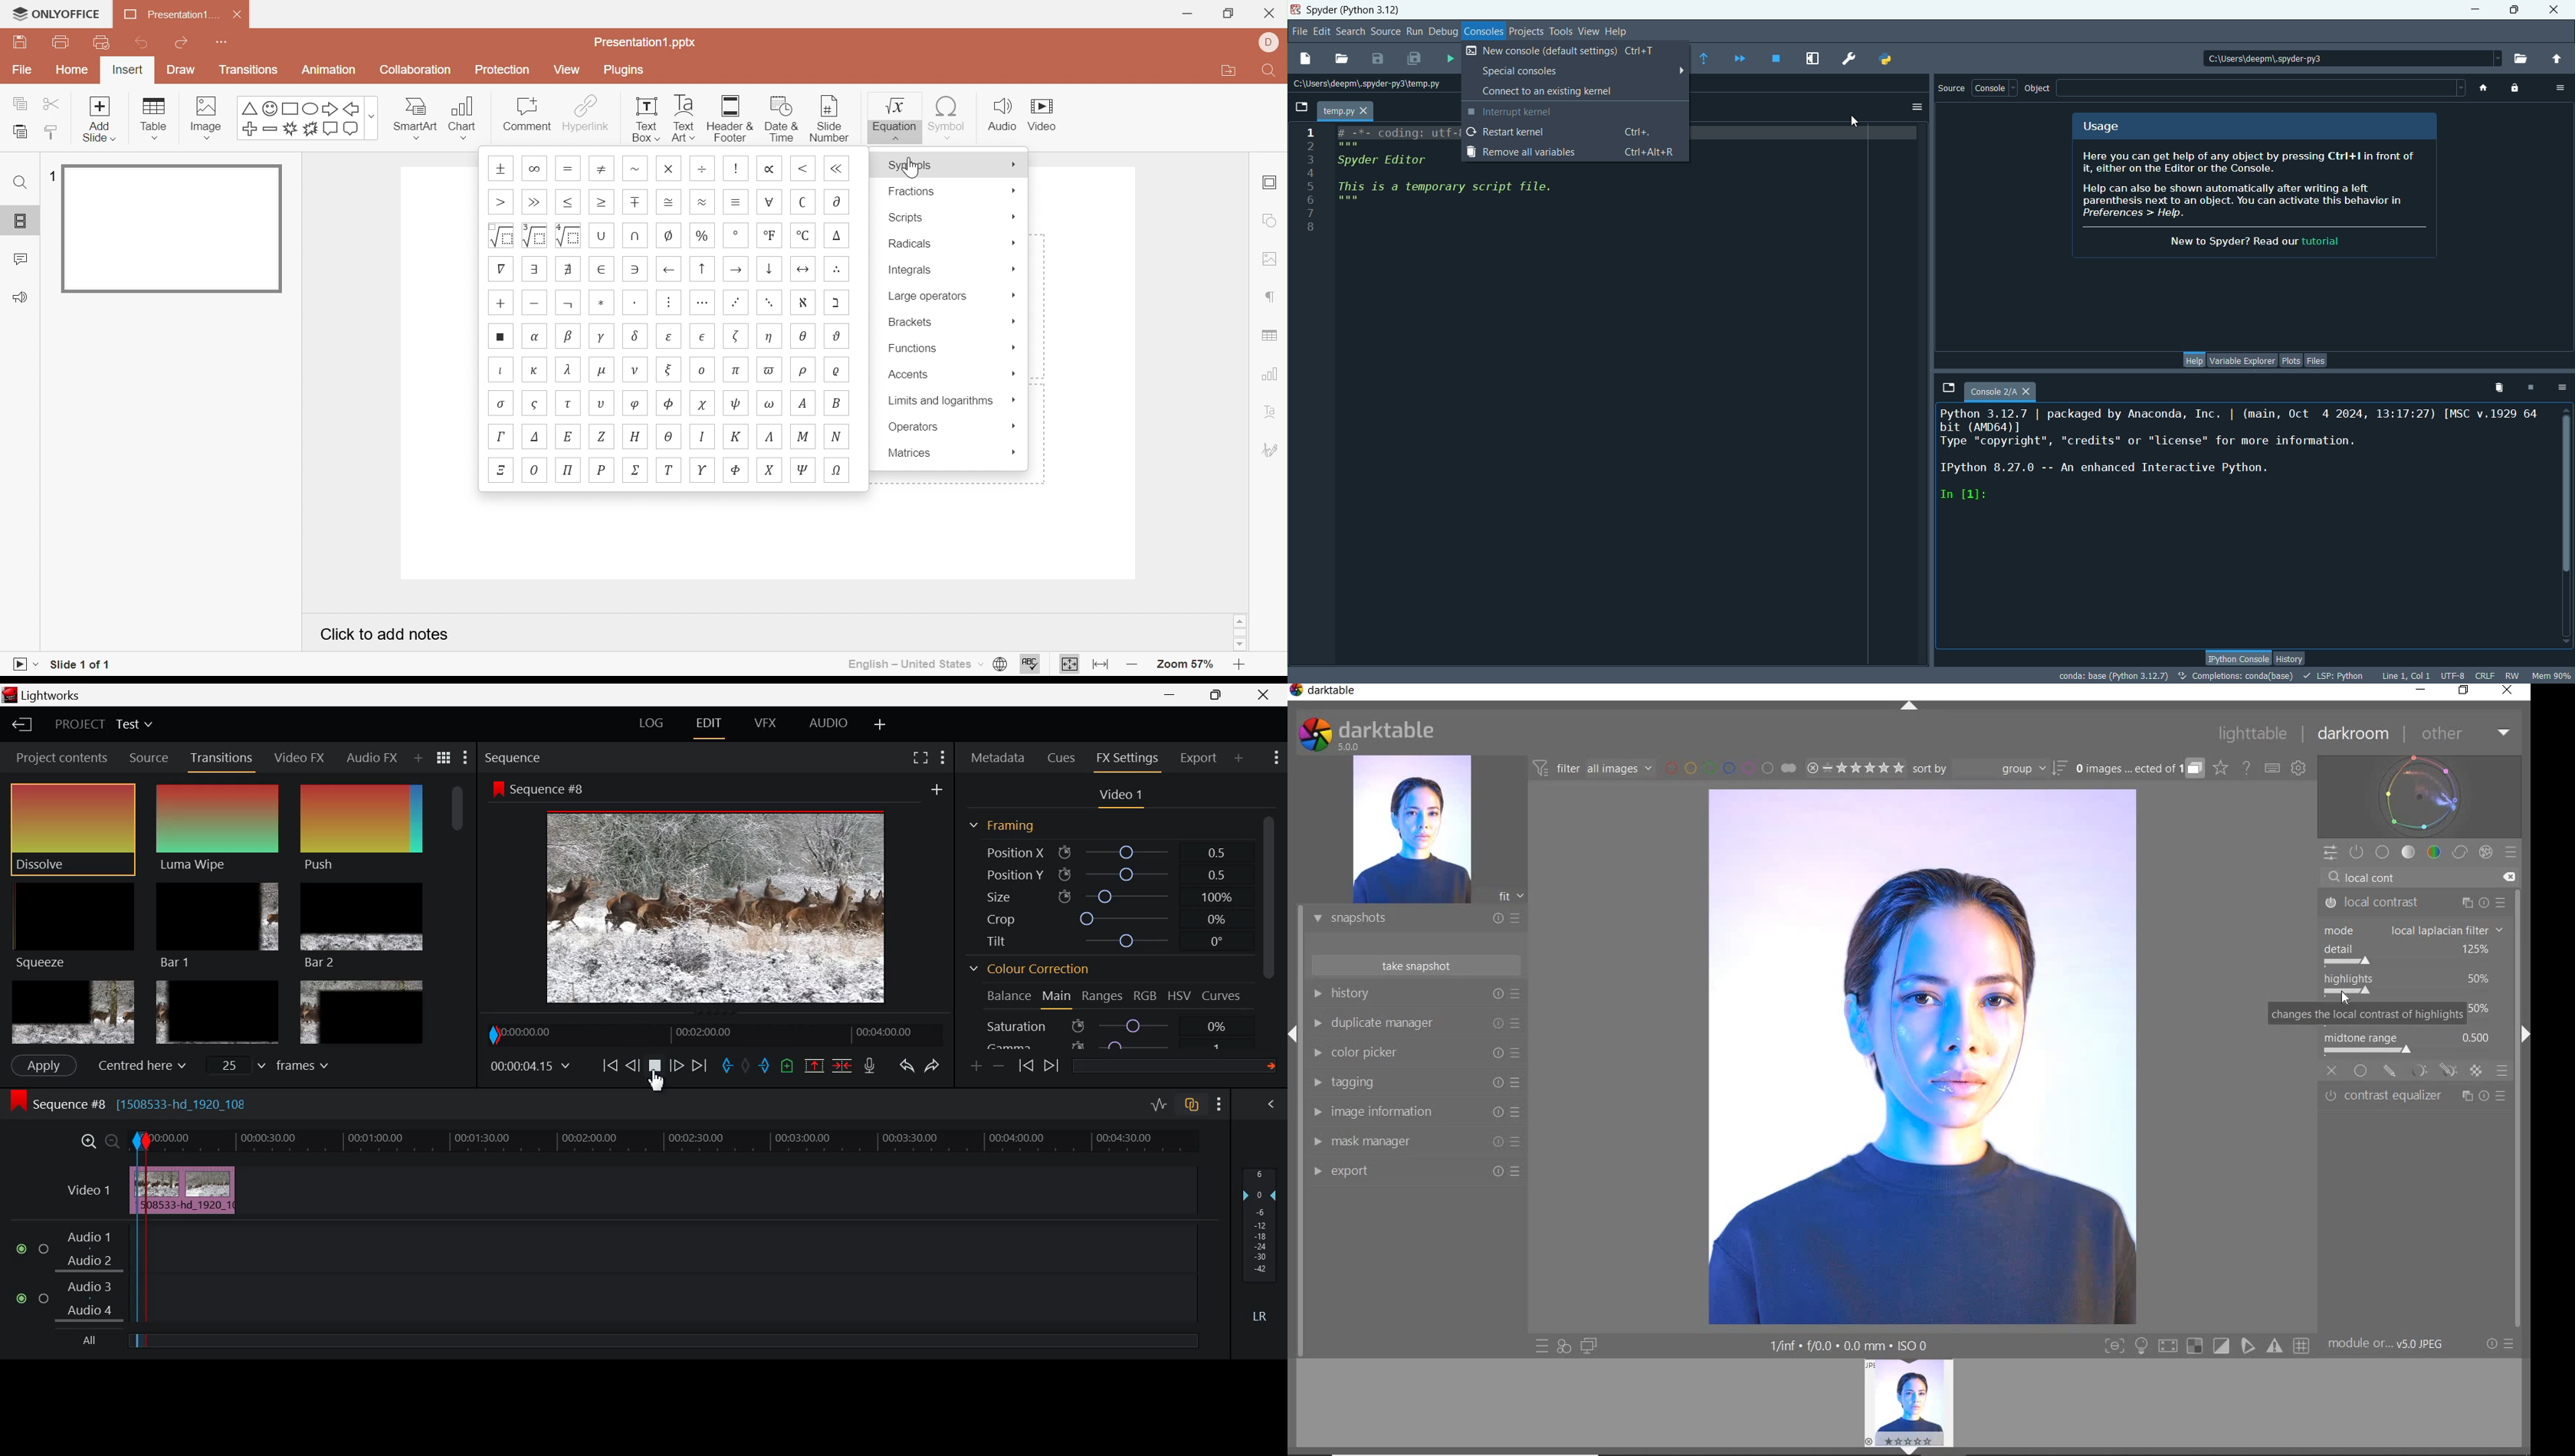 The height and width of the screenshot is (1456, 2576). I want to click on MASK OPTION, so click(2477, 1072).